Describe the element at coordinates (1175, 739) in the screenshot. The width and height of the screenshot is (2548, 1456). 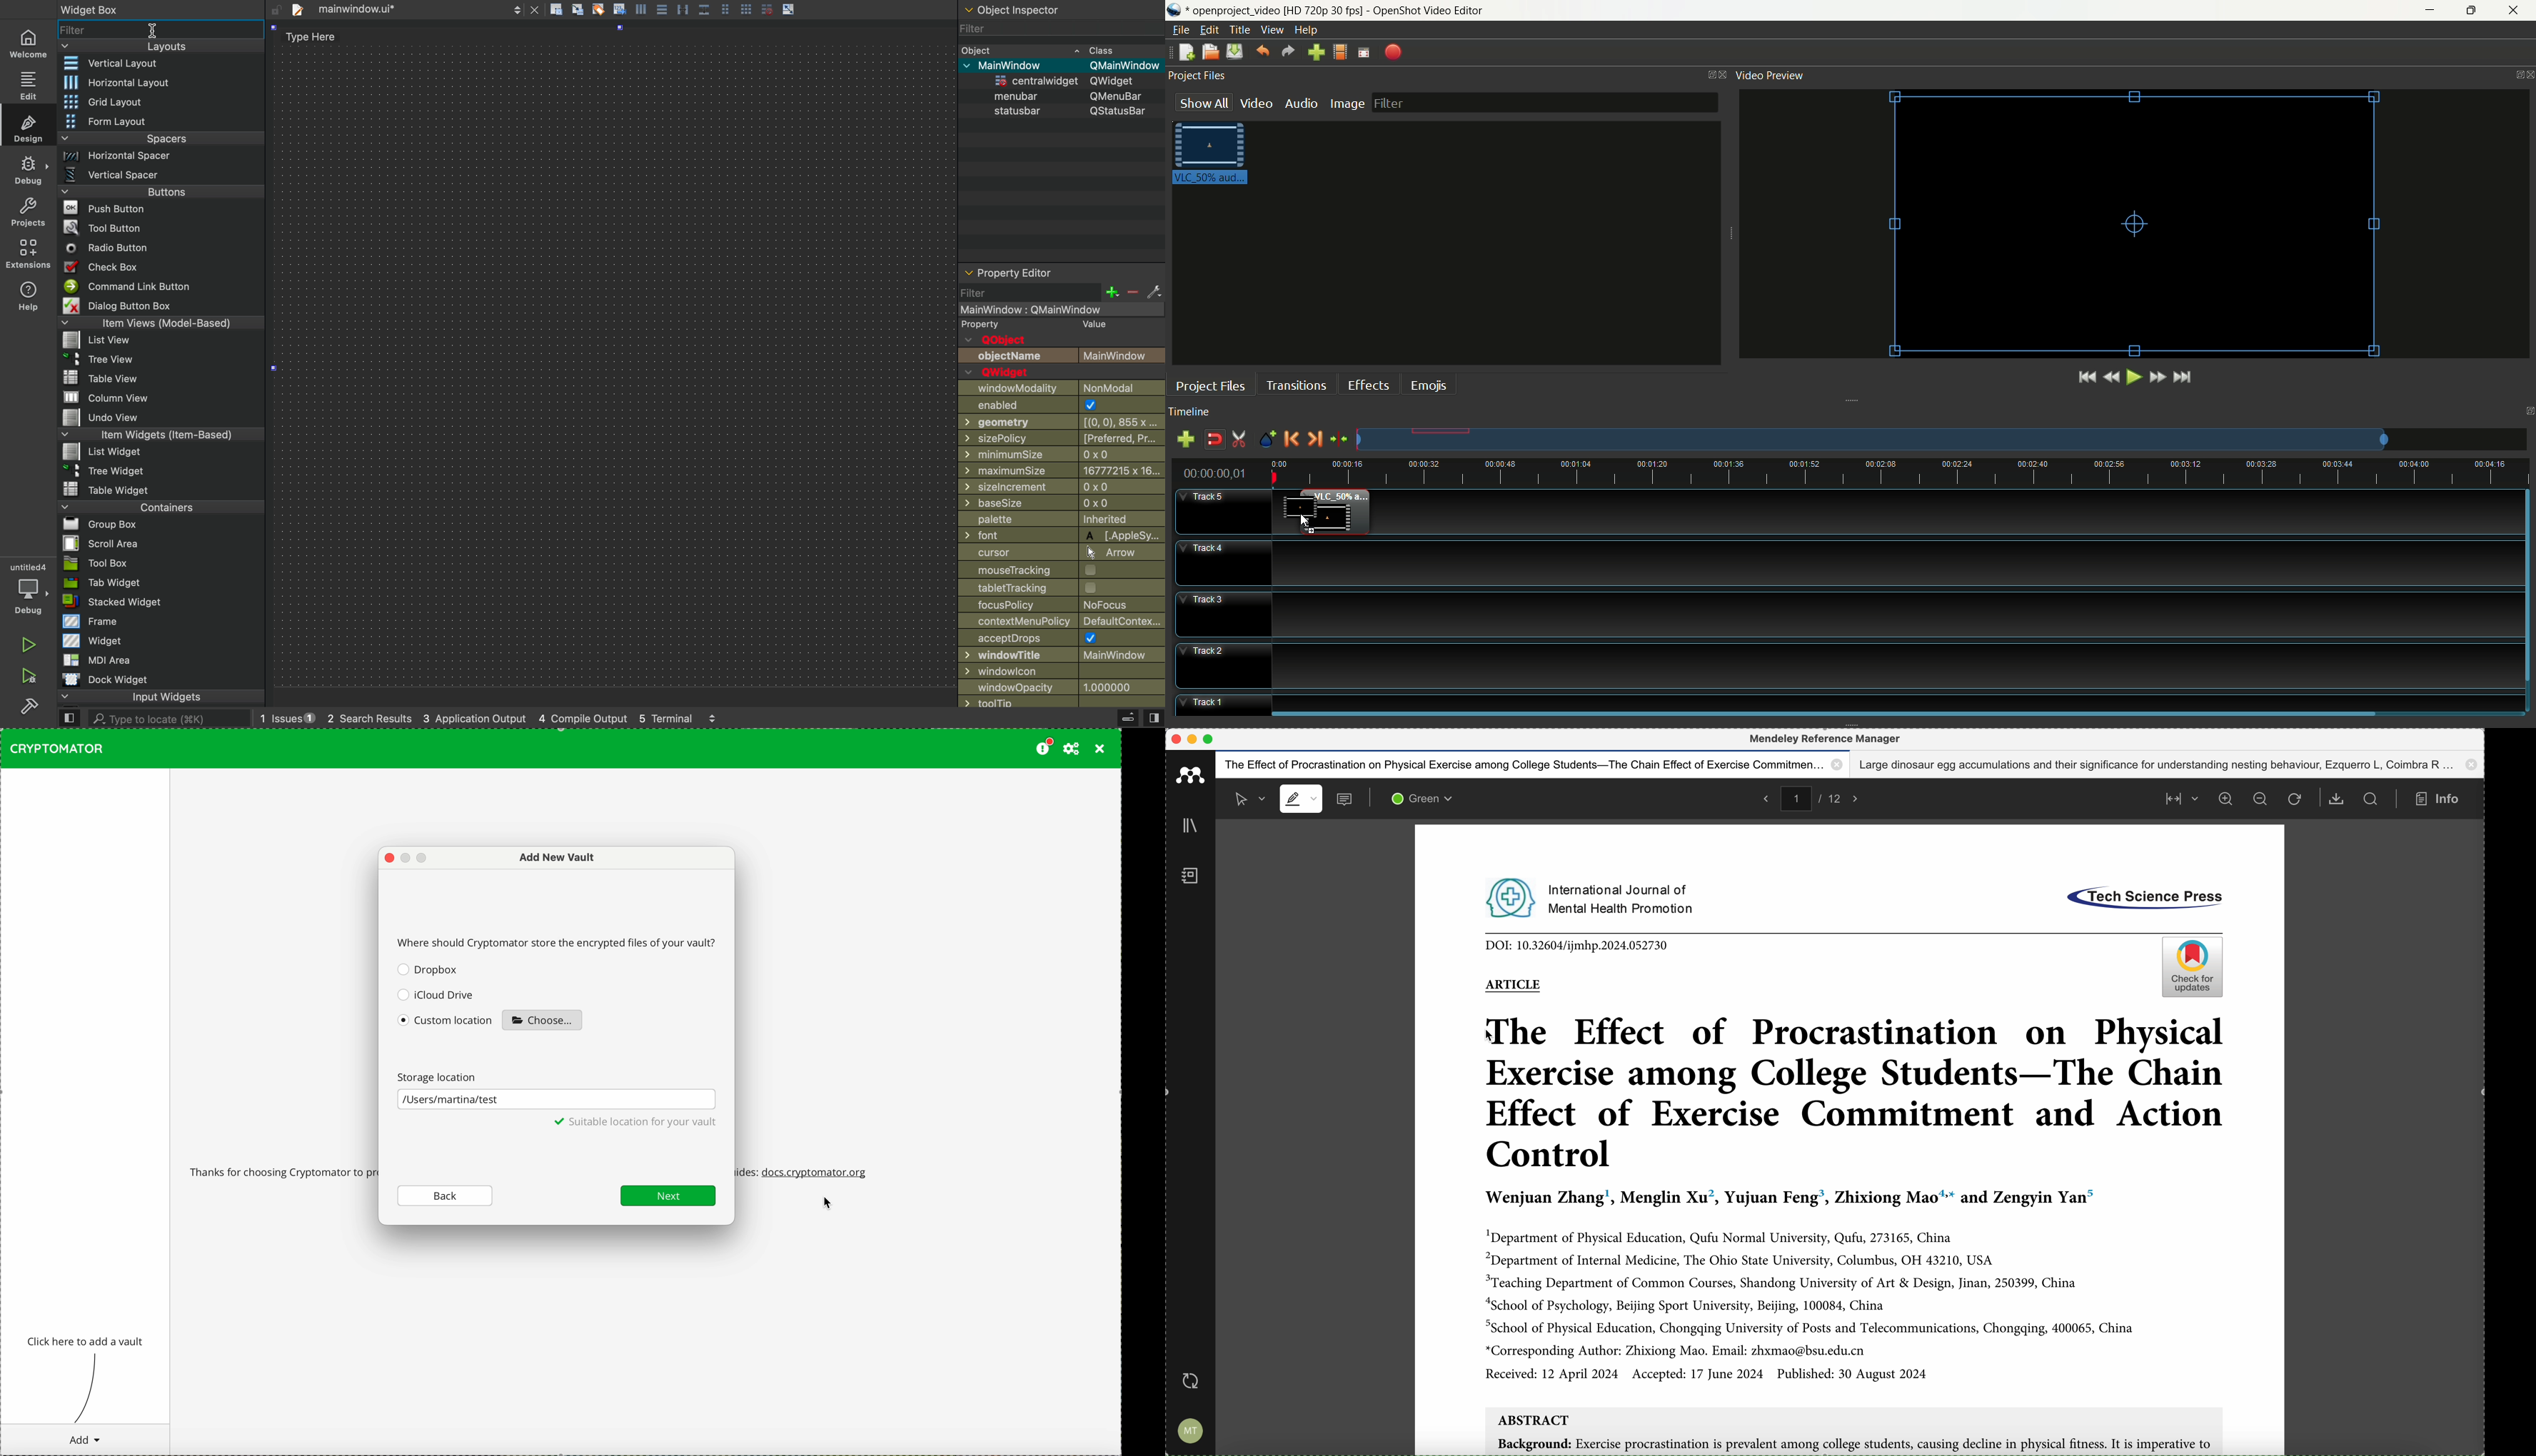
I see `close program` at that location.